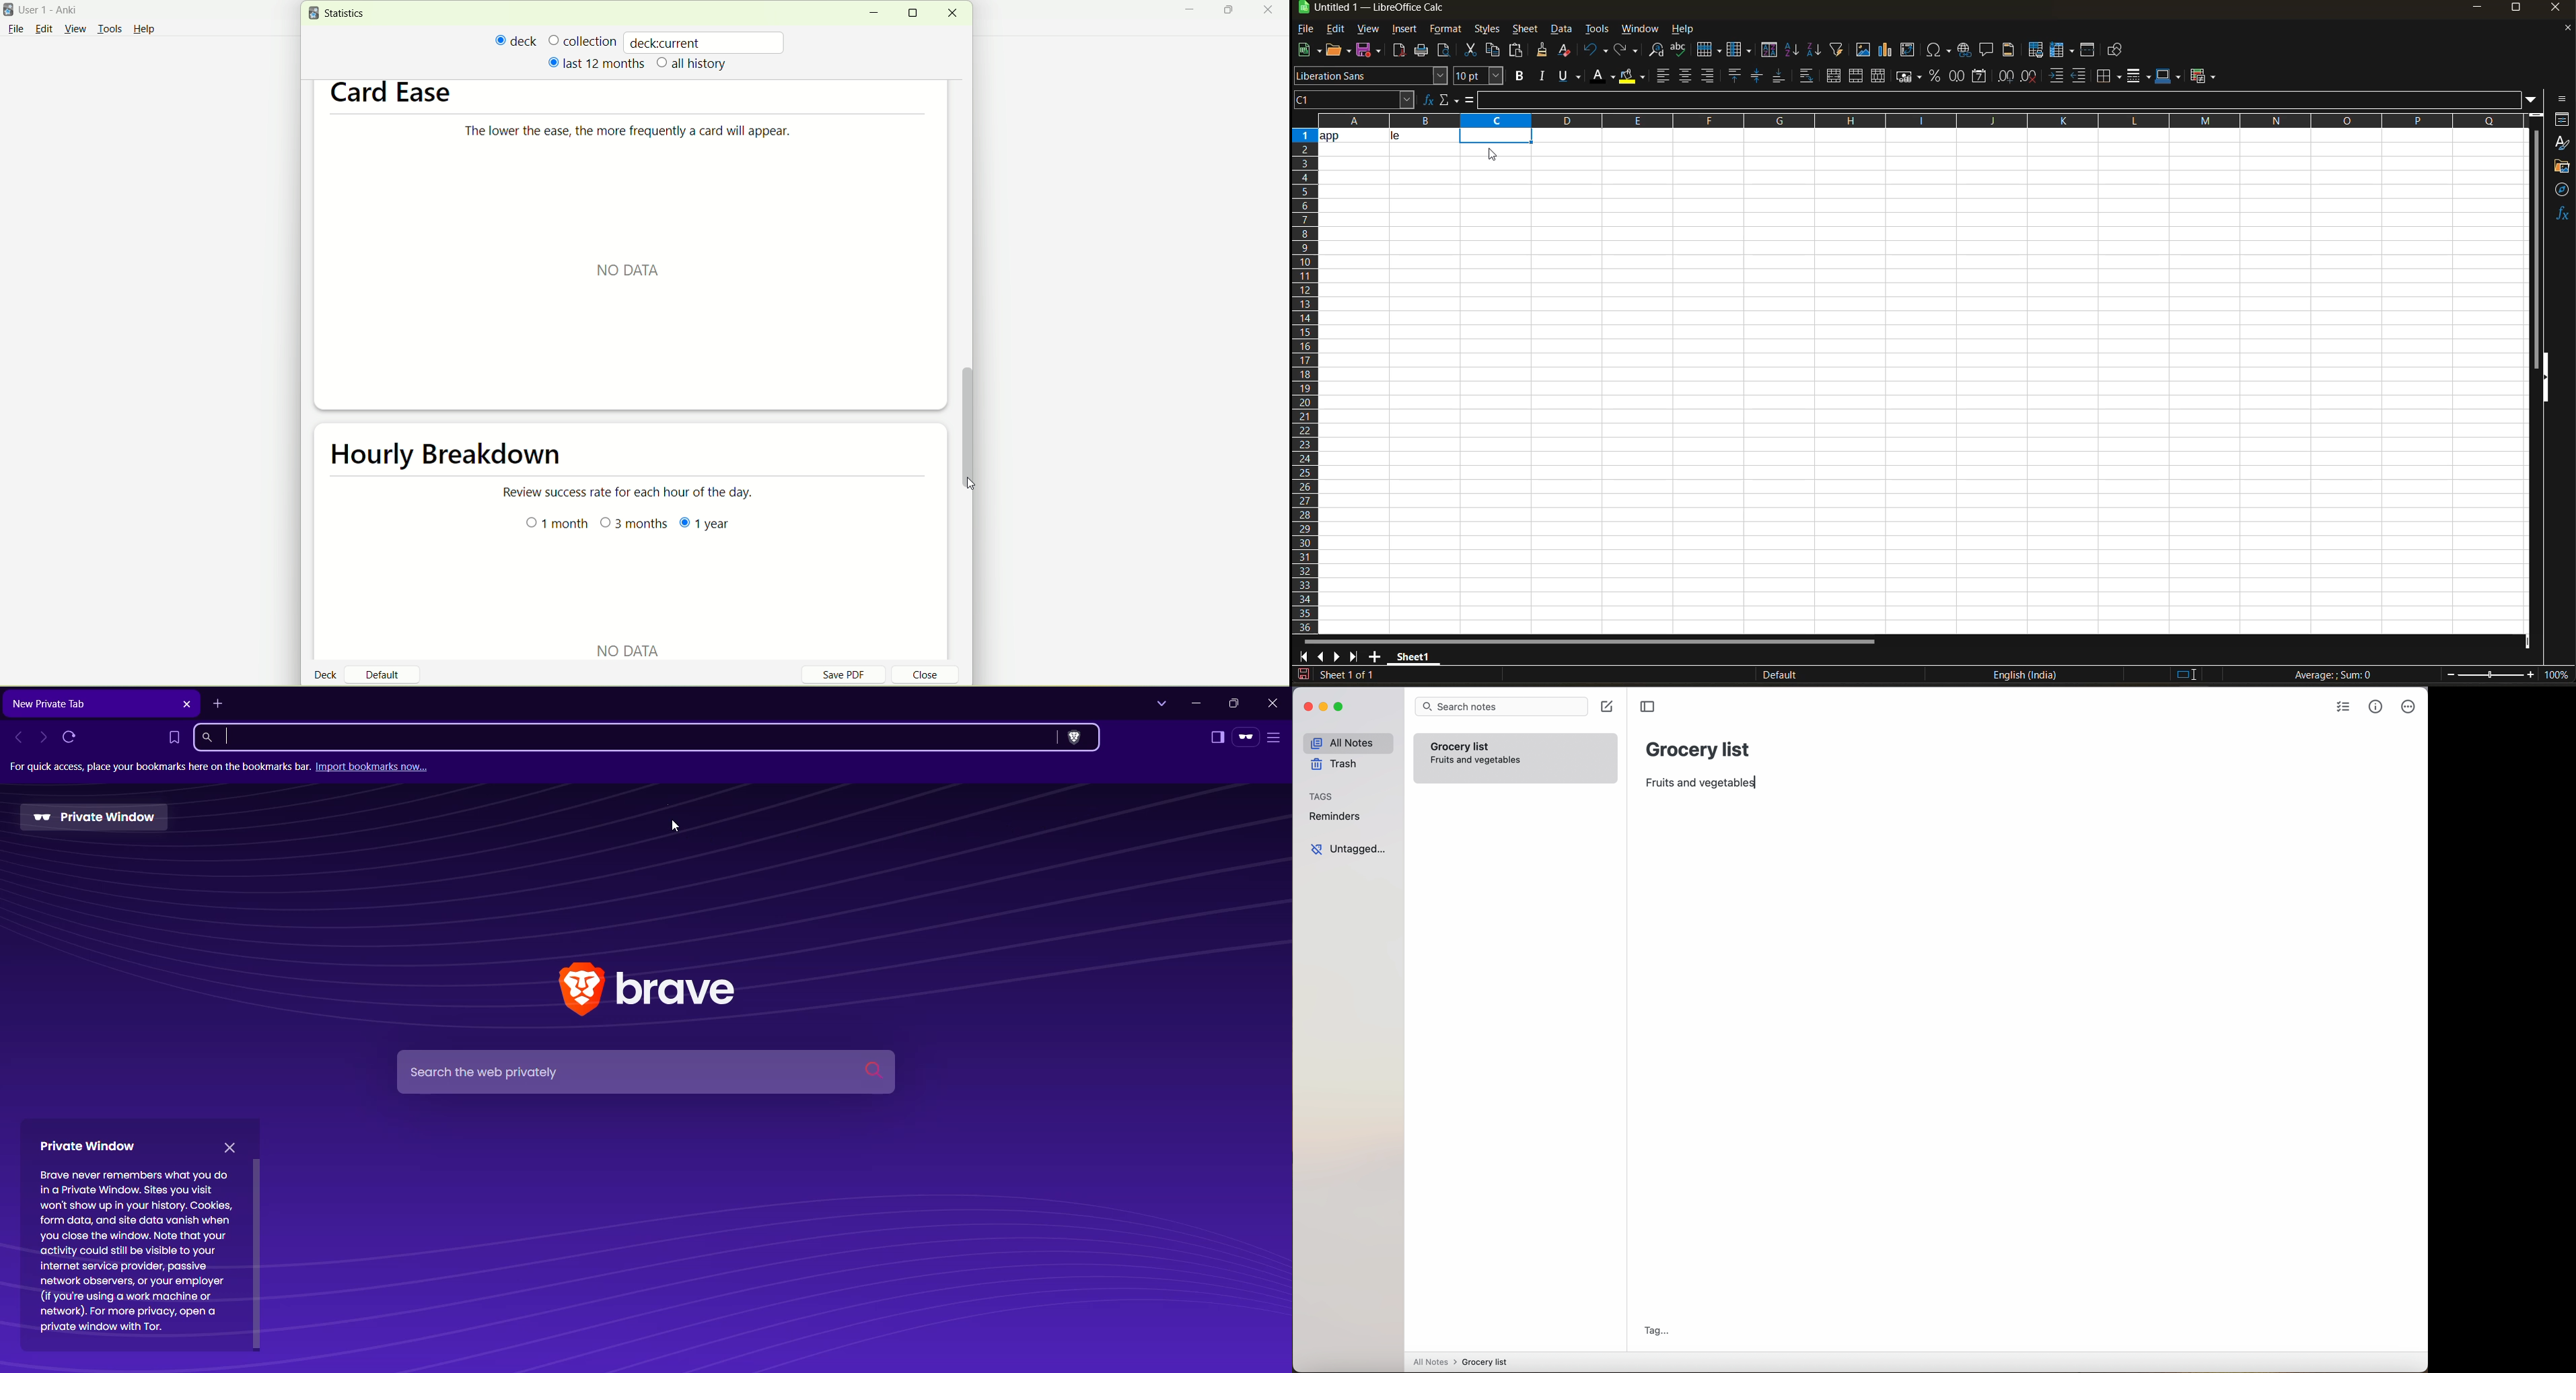  I want to click on tags, so click(1322, 797).